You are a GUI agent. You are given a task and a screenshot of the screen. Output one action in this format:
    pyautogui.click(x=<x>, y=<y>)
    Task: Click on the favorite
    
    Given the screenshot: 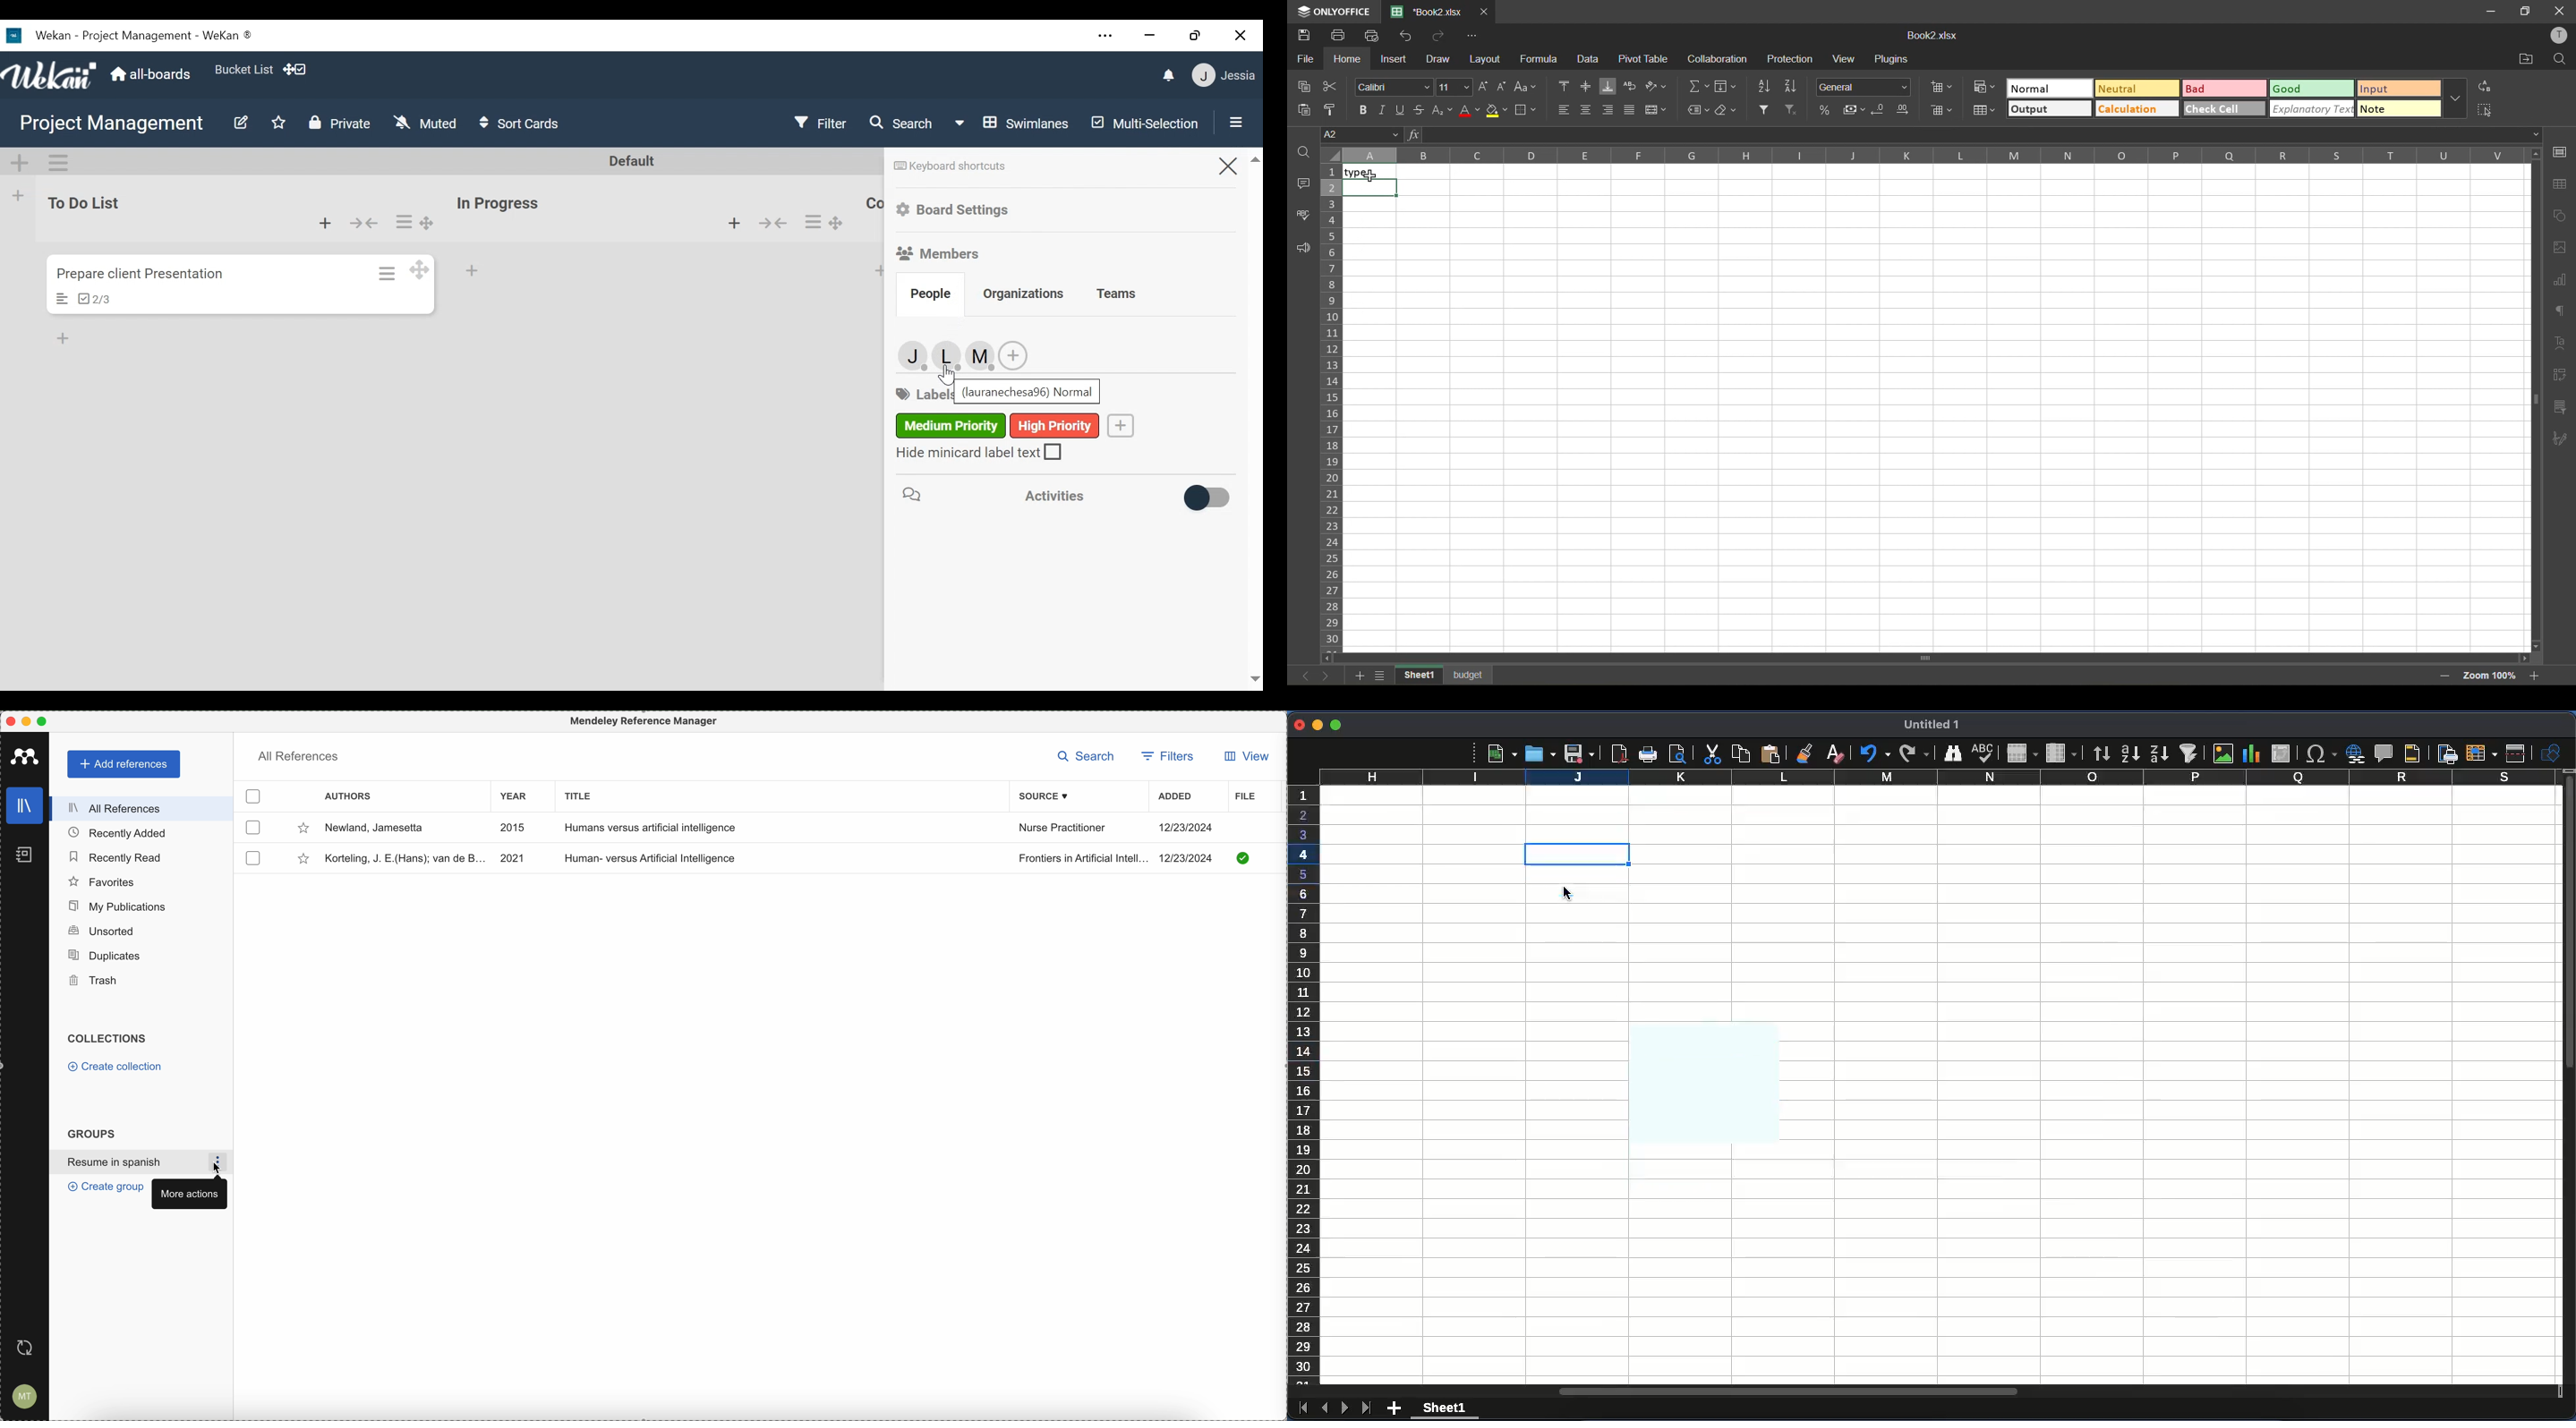 What is the action you would take?
    pyautogui.click(x=302, y=828)
    